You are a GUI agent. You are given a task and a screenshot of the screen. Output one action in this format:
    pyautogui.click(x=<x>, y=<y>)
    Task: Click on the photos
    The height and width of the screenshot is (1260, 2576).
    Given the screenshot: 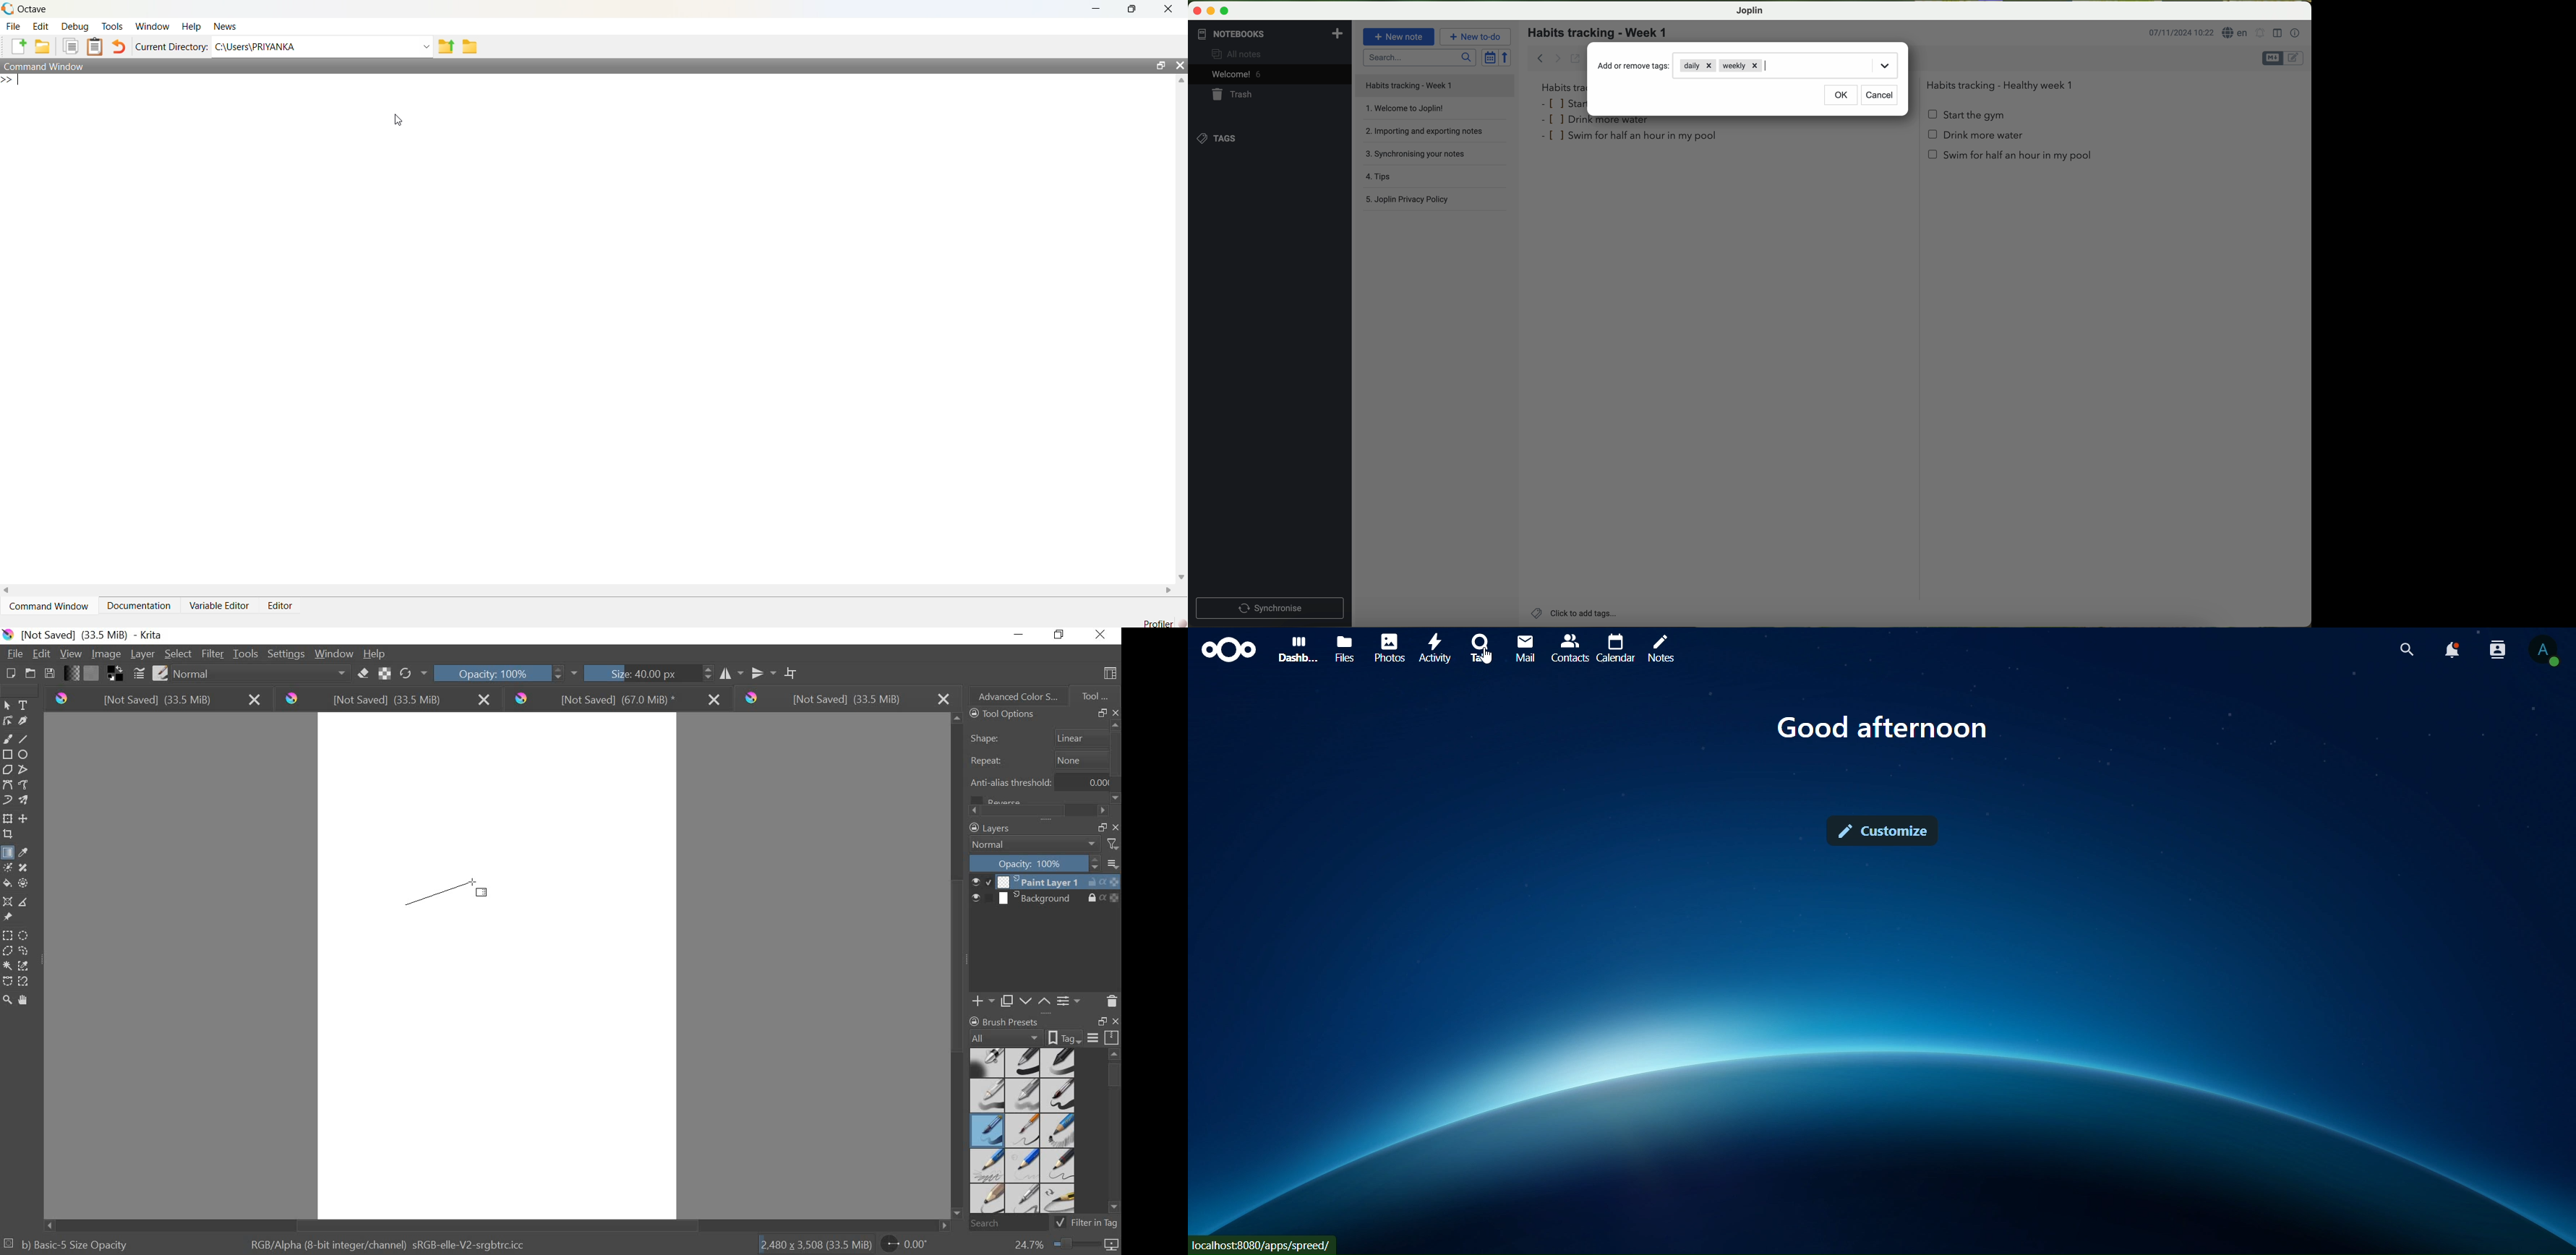 What is the action you would take?
    pyautogui.click(x=1388, y=646)
    